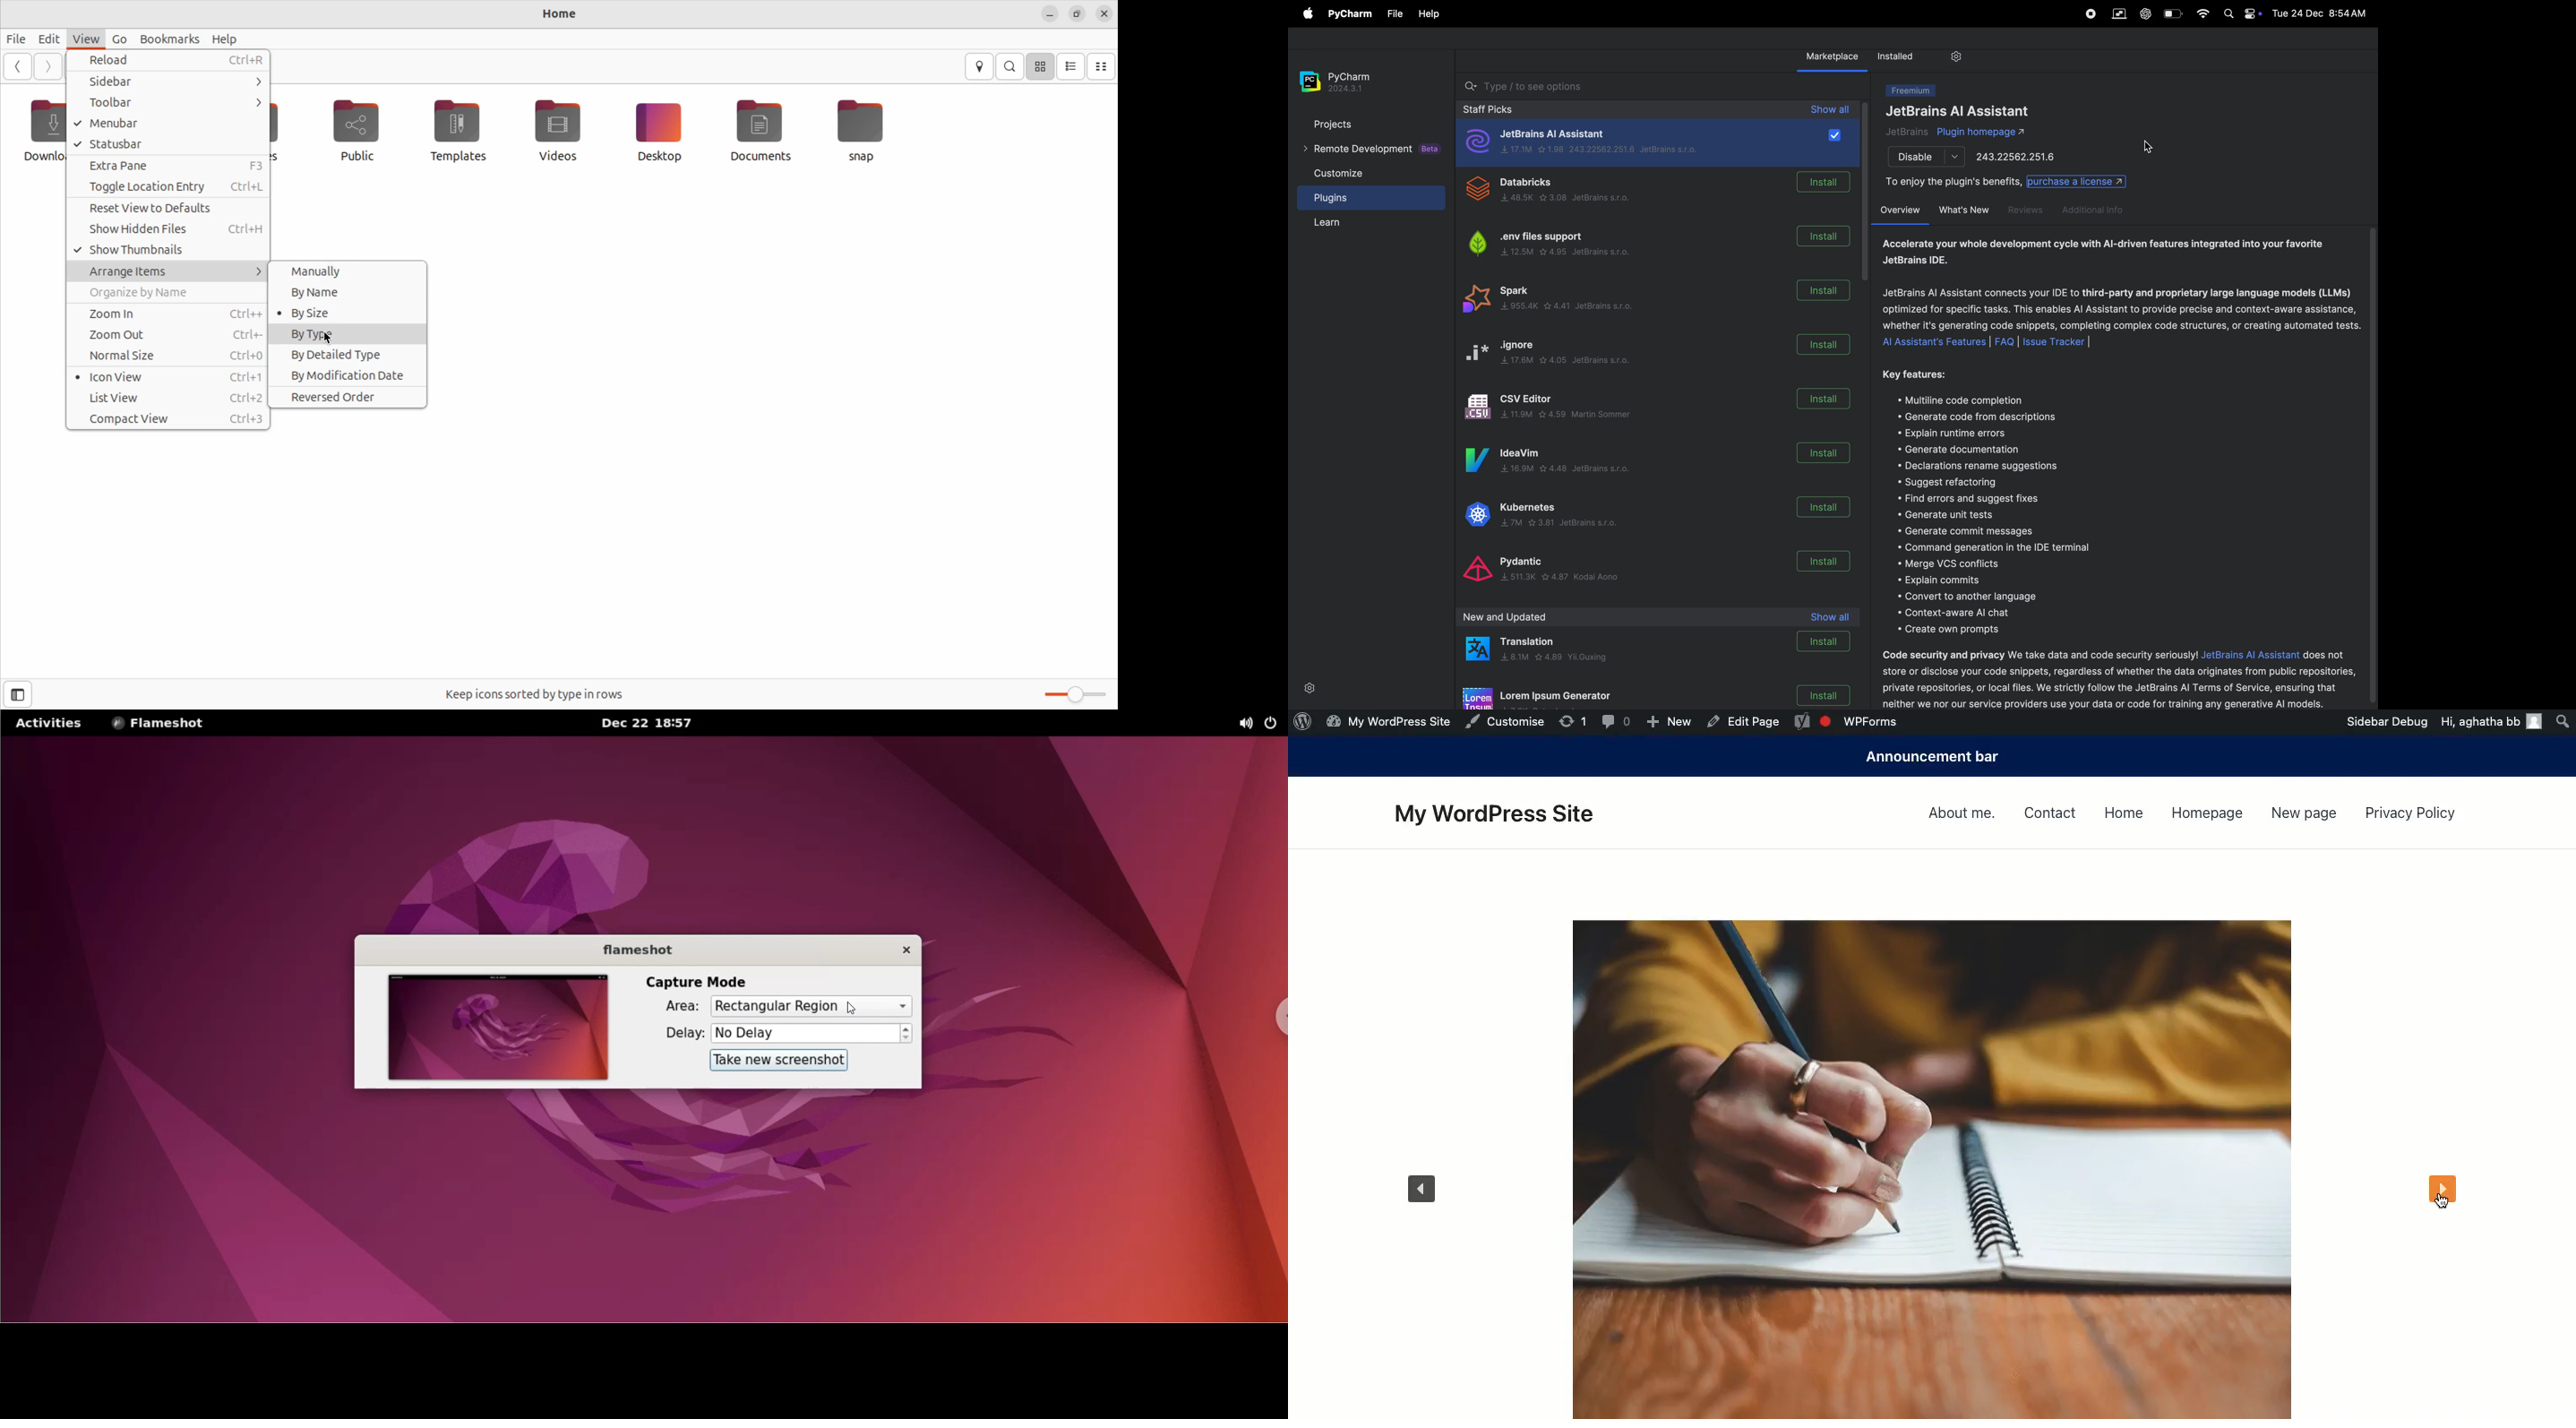 The height and width of the screenshot is (1428, 2576). I want to click on Contact, so click(2049, 813).